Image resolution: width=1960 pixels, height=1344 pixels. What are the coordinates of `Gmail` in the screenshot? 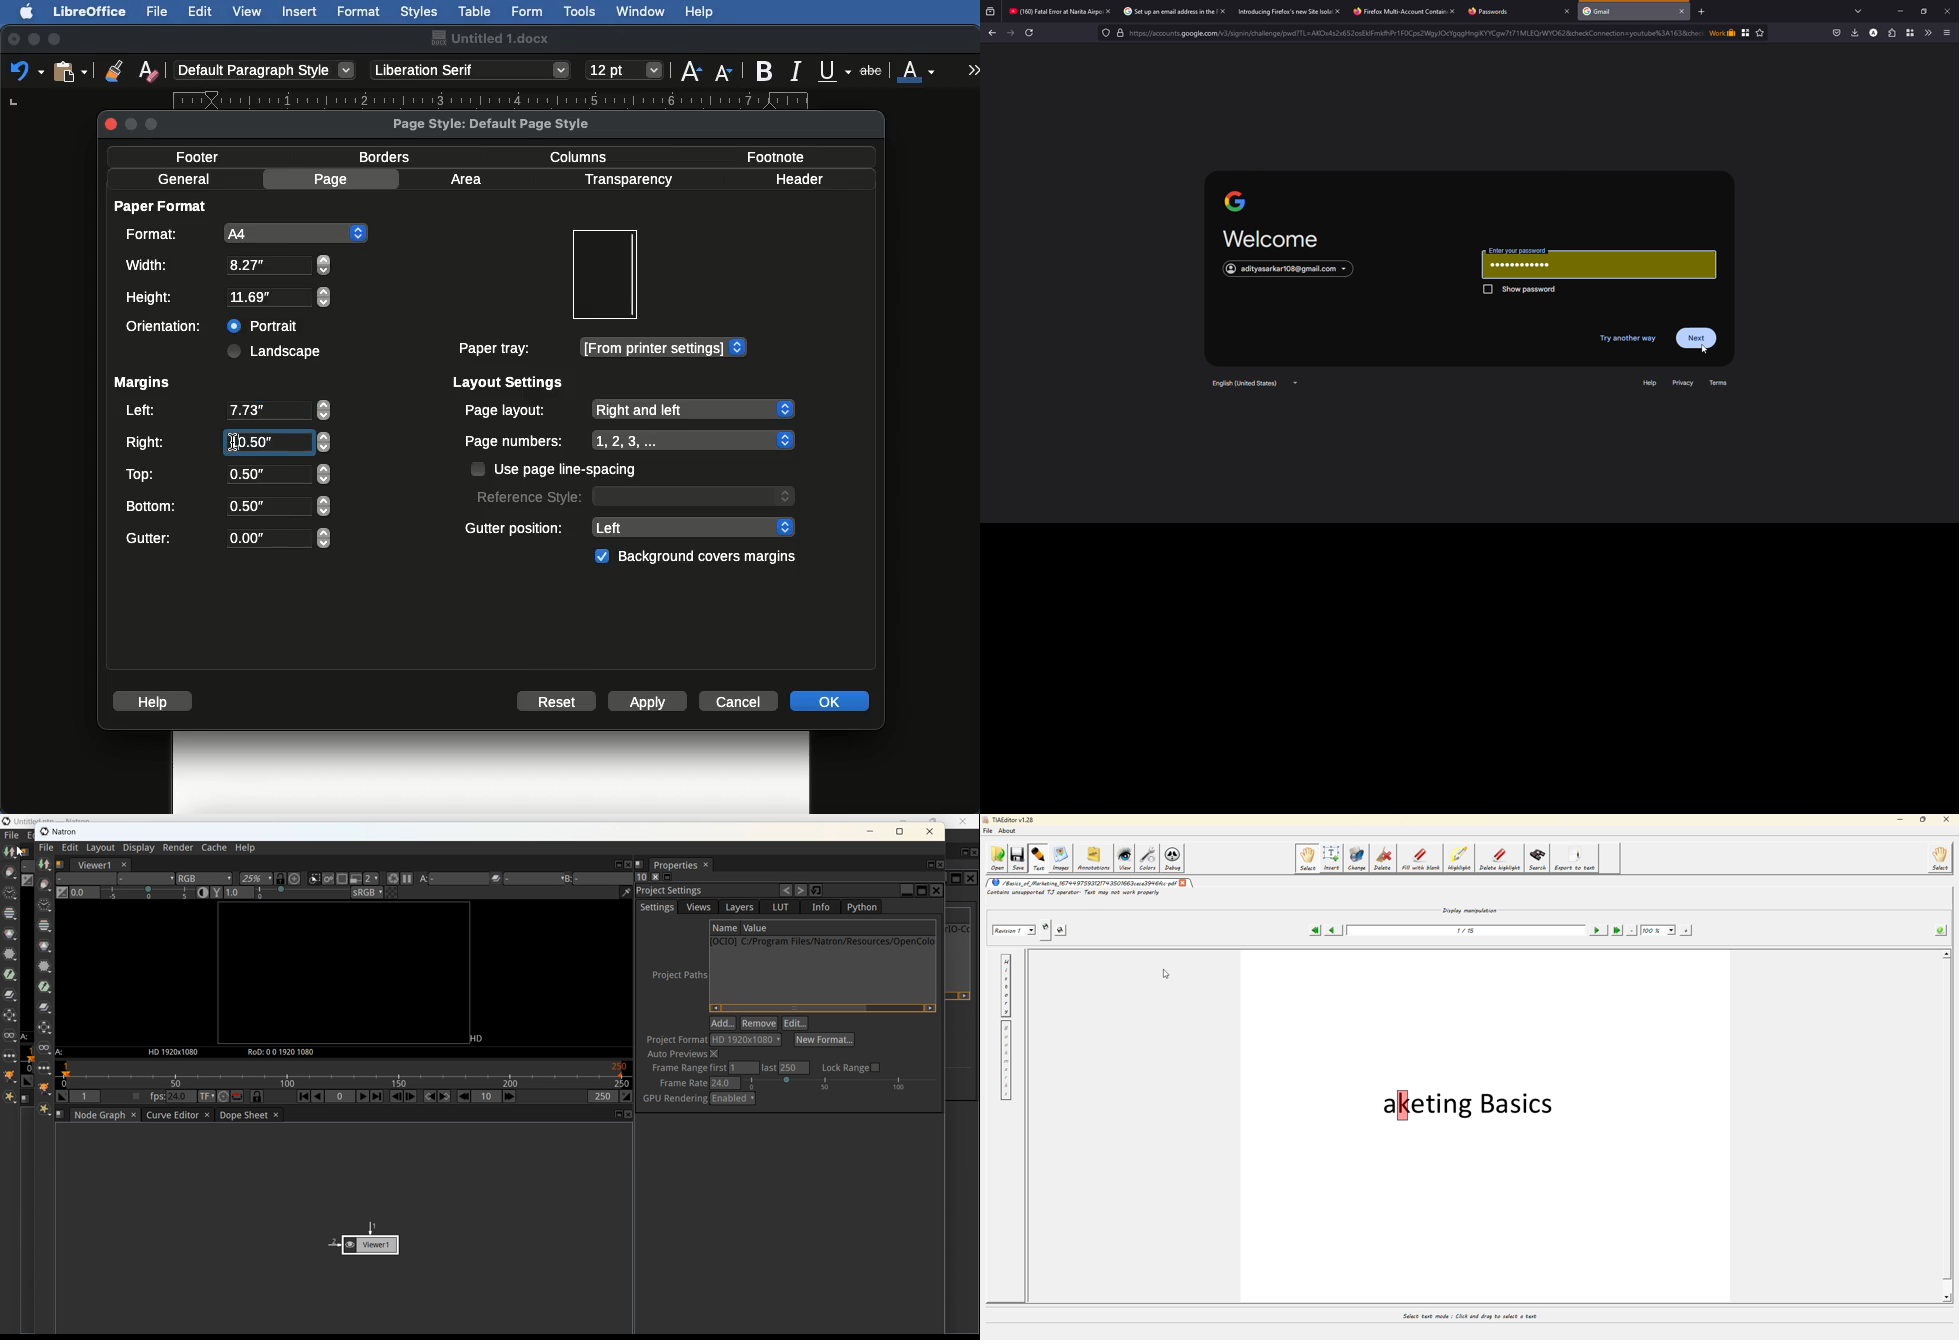 It's located at (1600, 11).